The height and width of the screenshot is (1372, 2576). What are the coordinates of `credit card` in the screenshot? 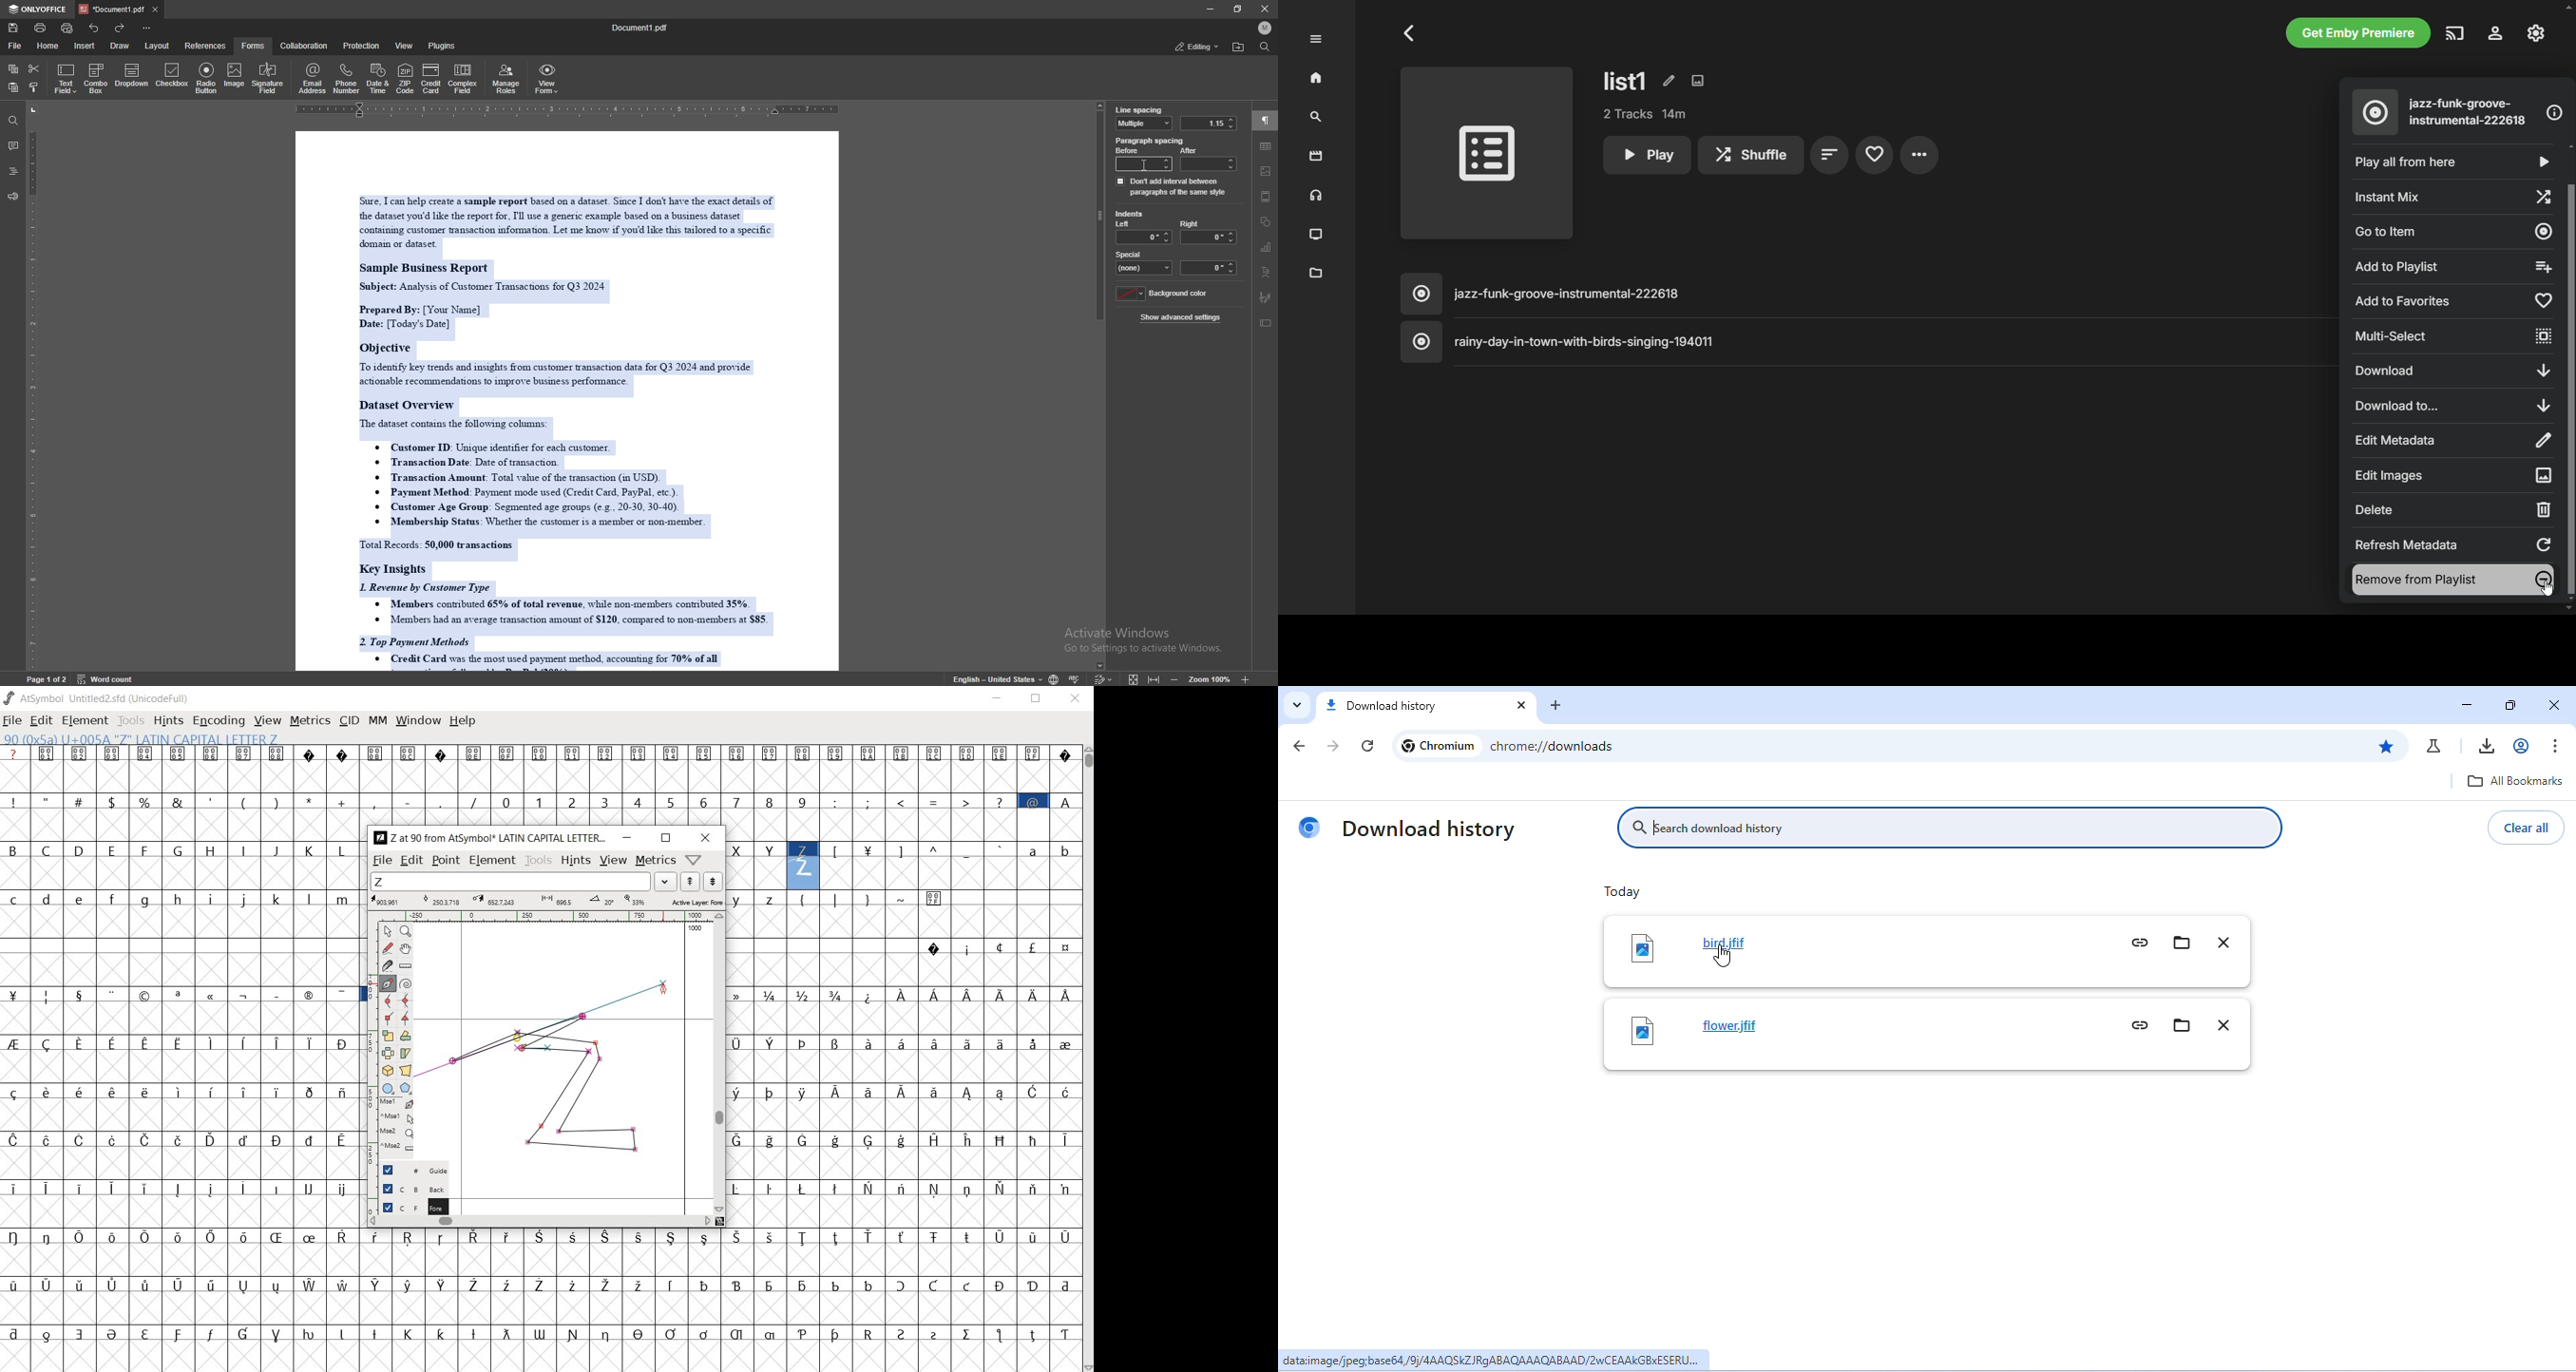 It's located at (432, 78).